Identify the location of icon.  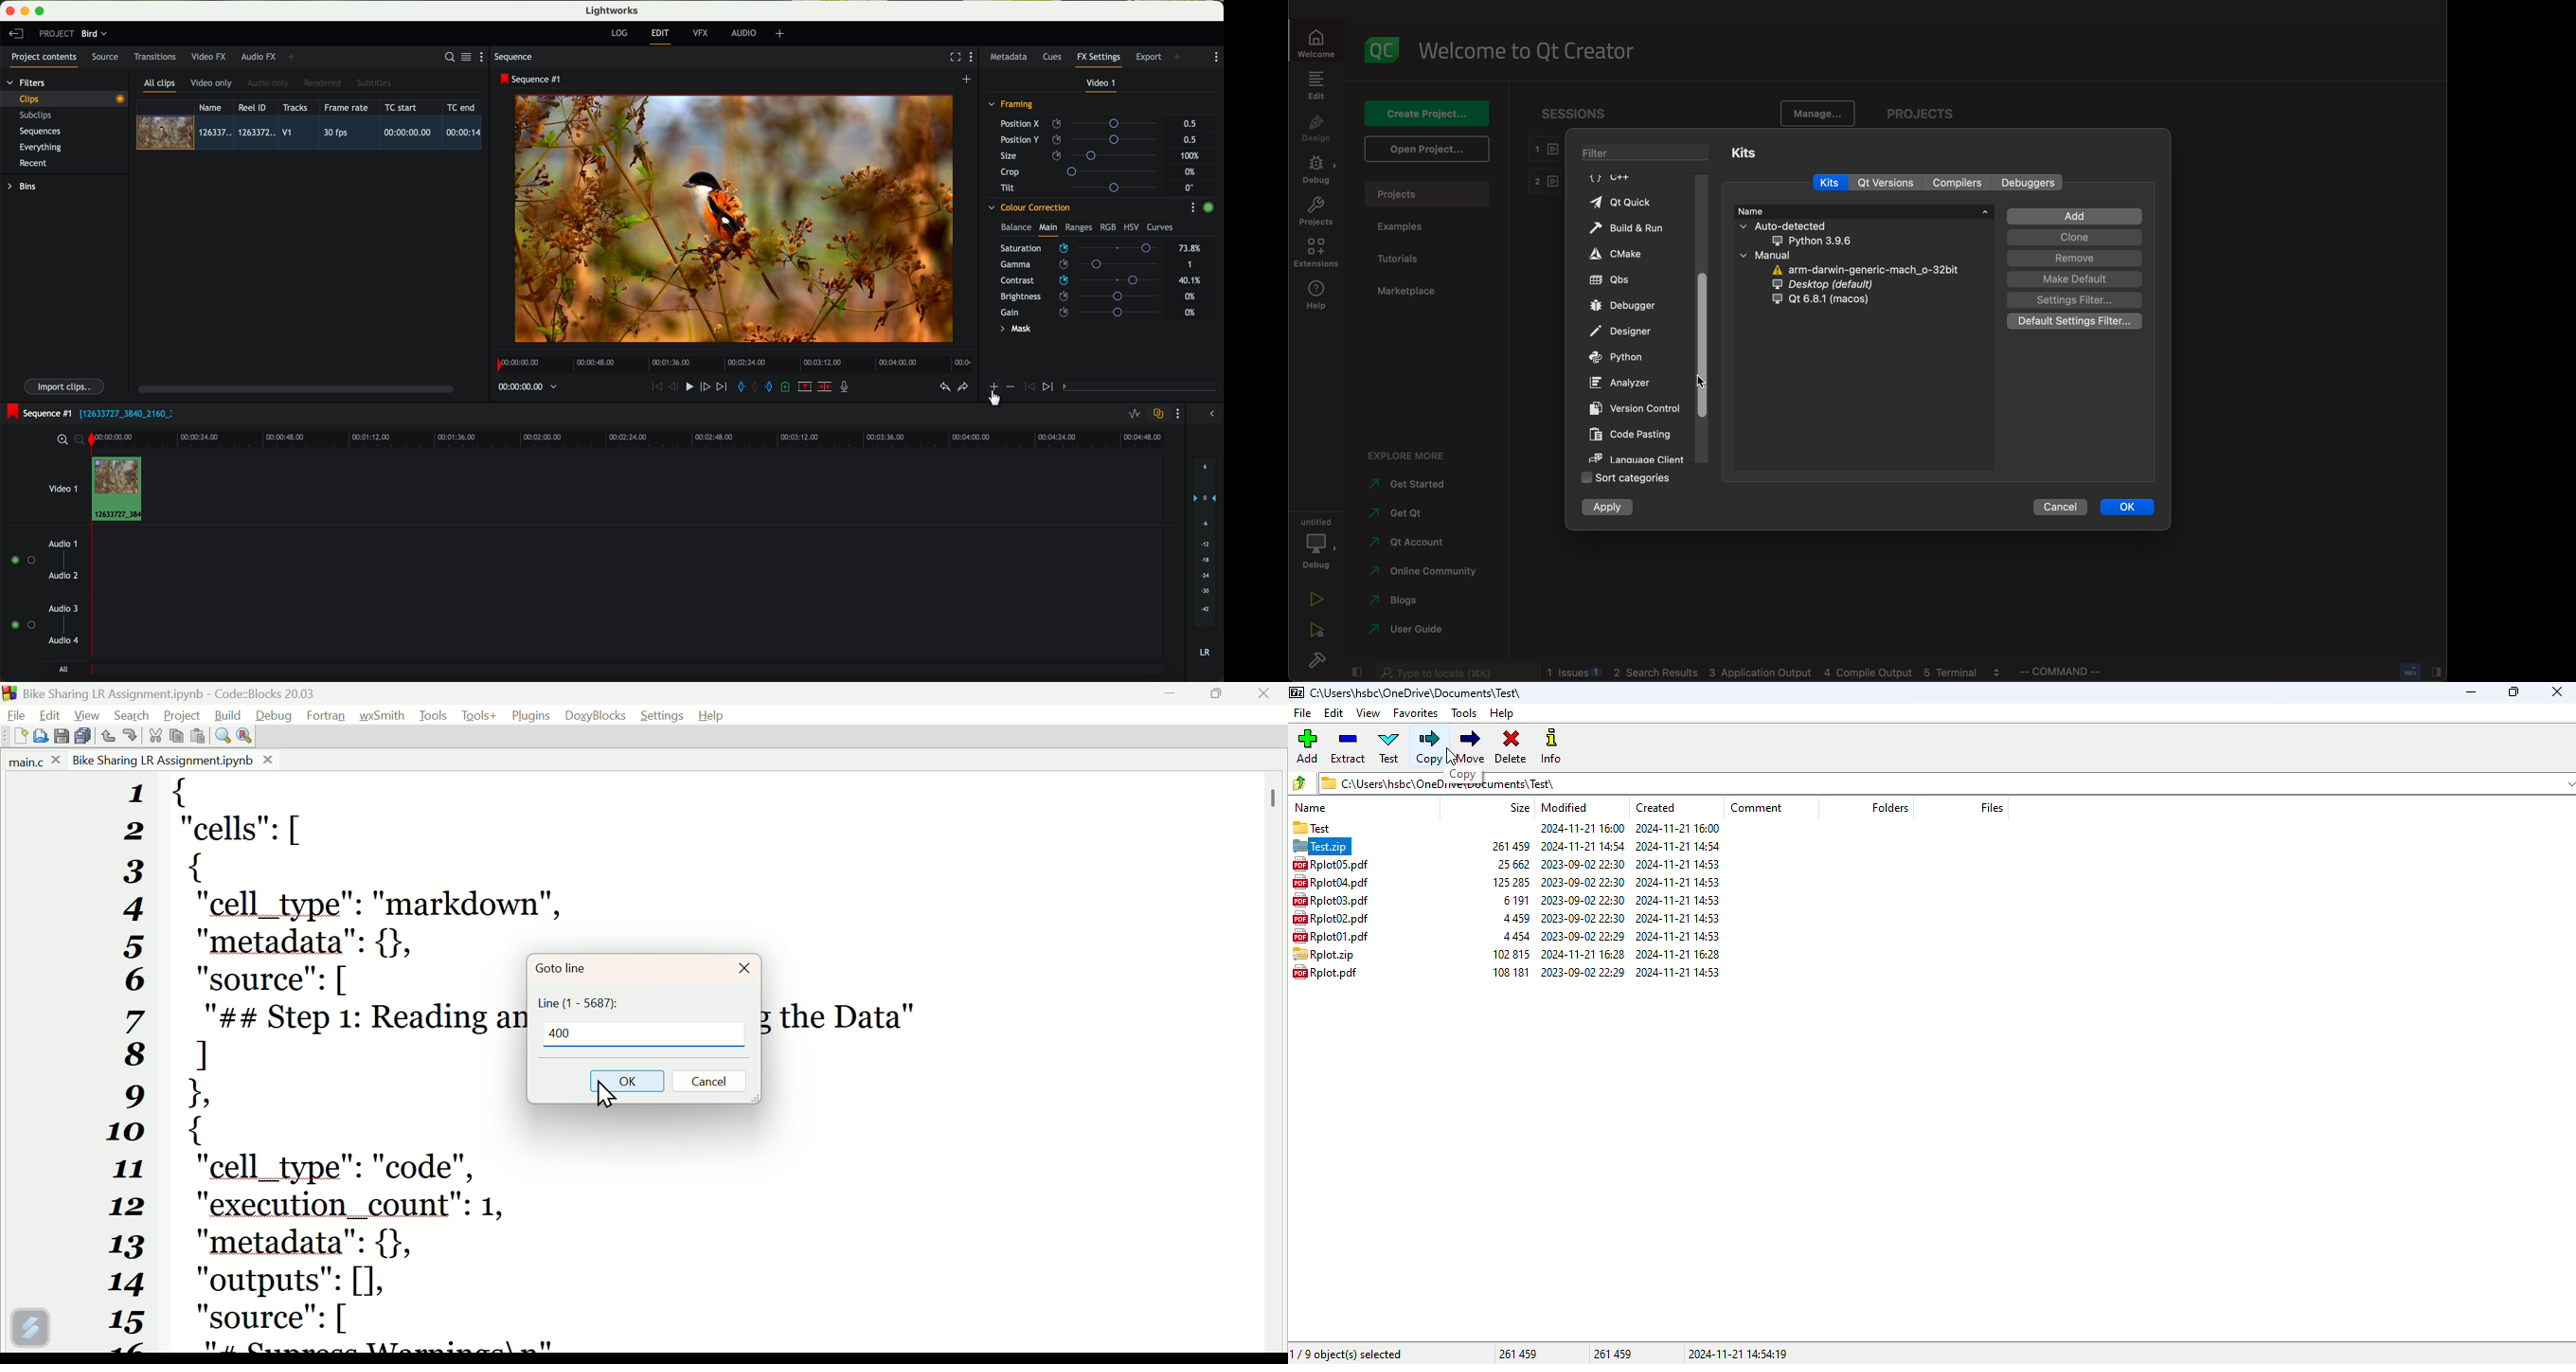
(994, 388).